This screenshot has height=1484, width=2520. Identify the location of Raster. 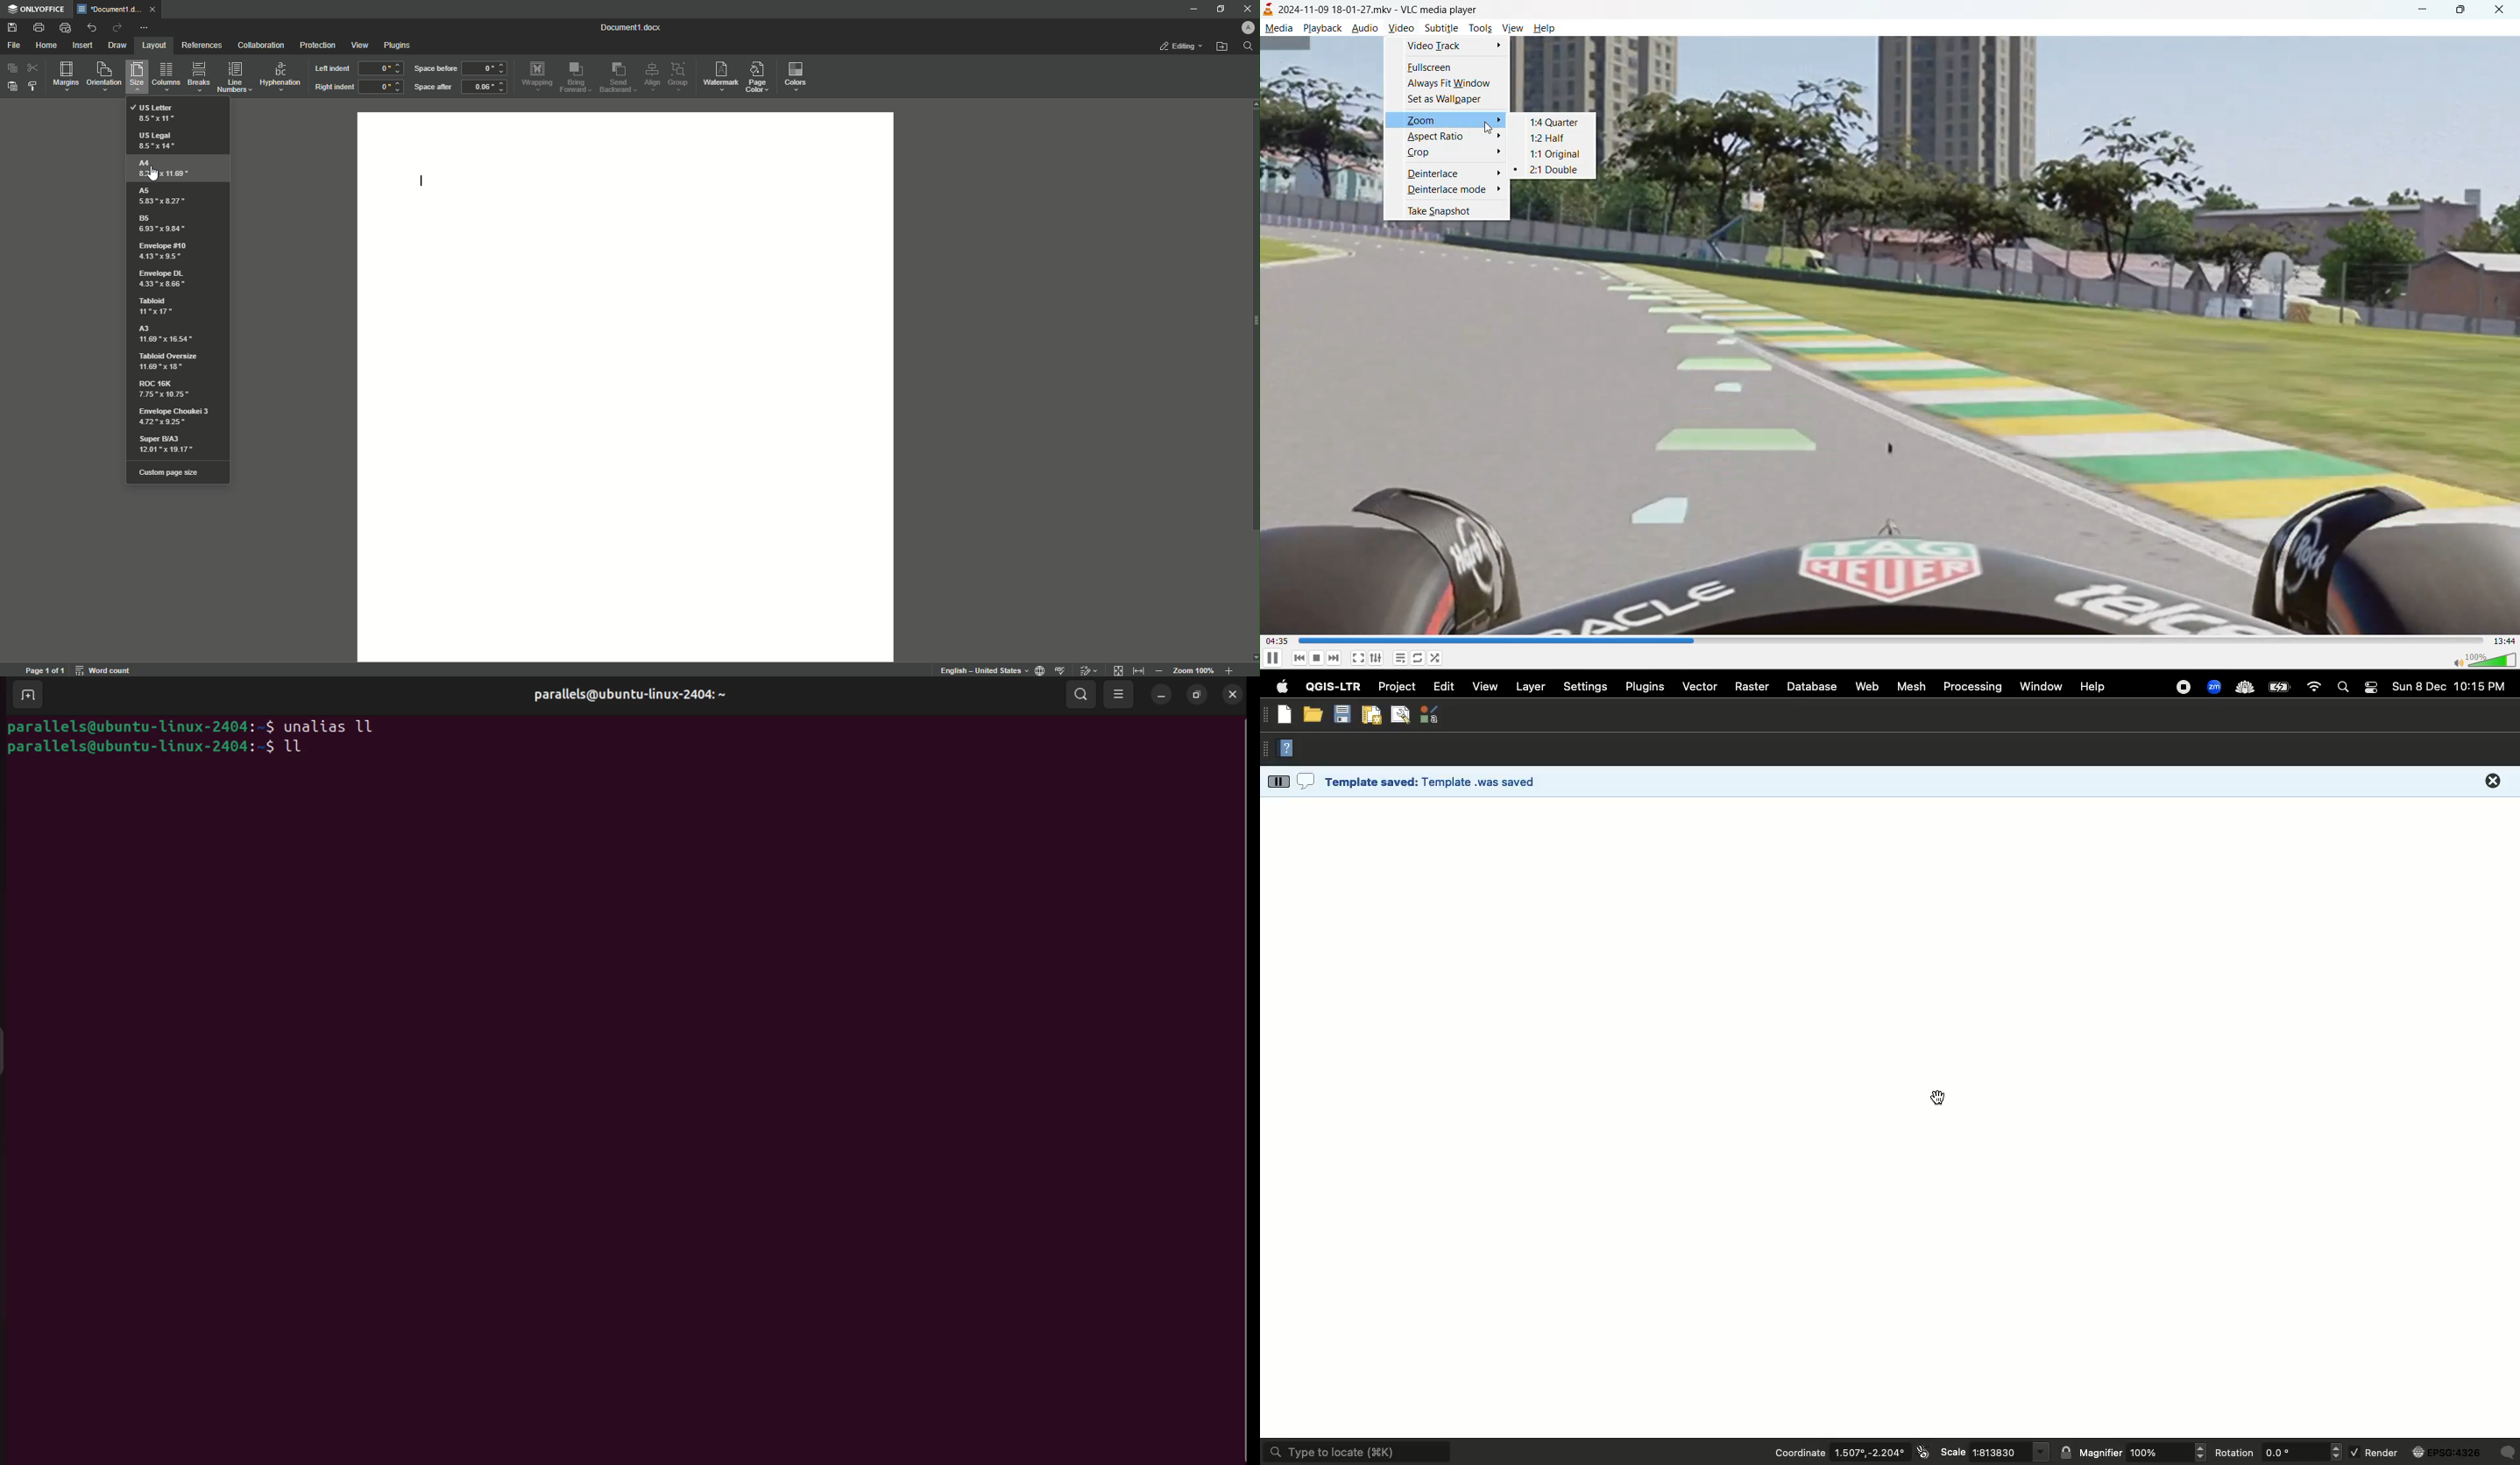
(1752, 685).